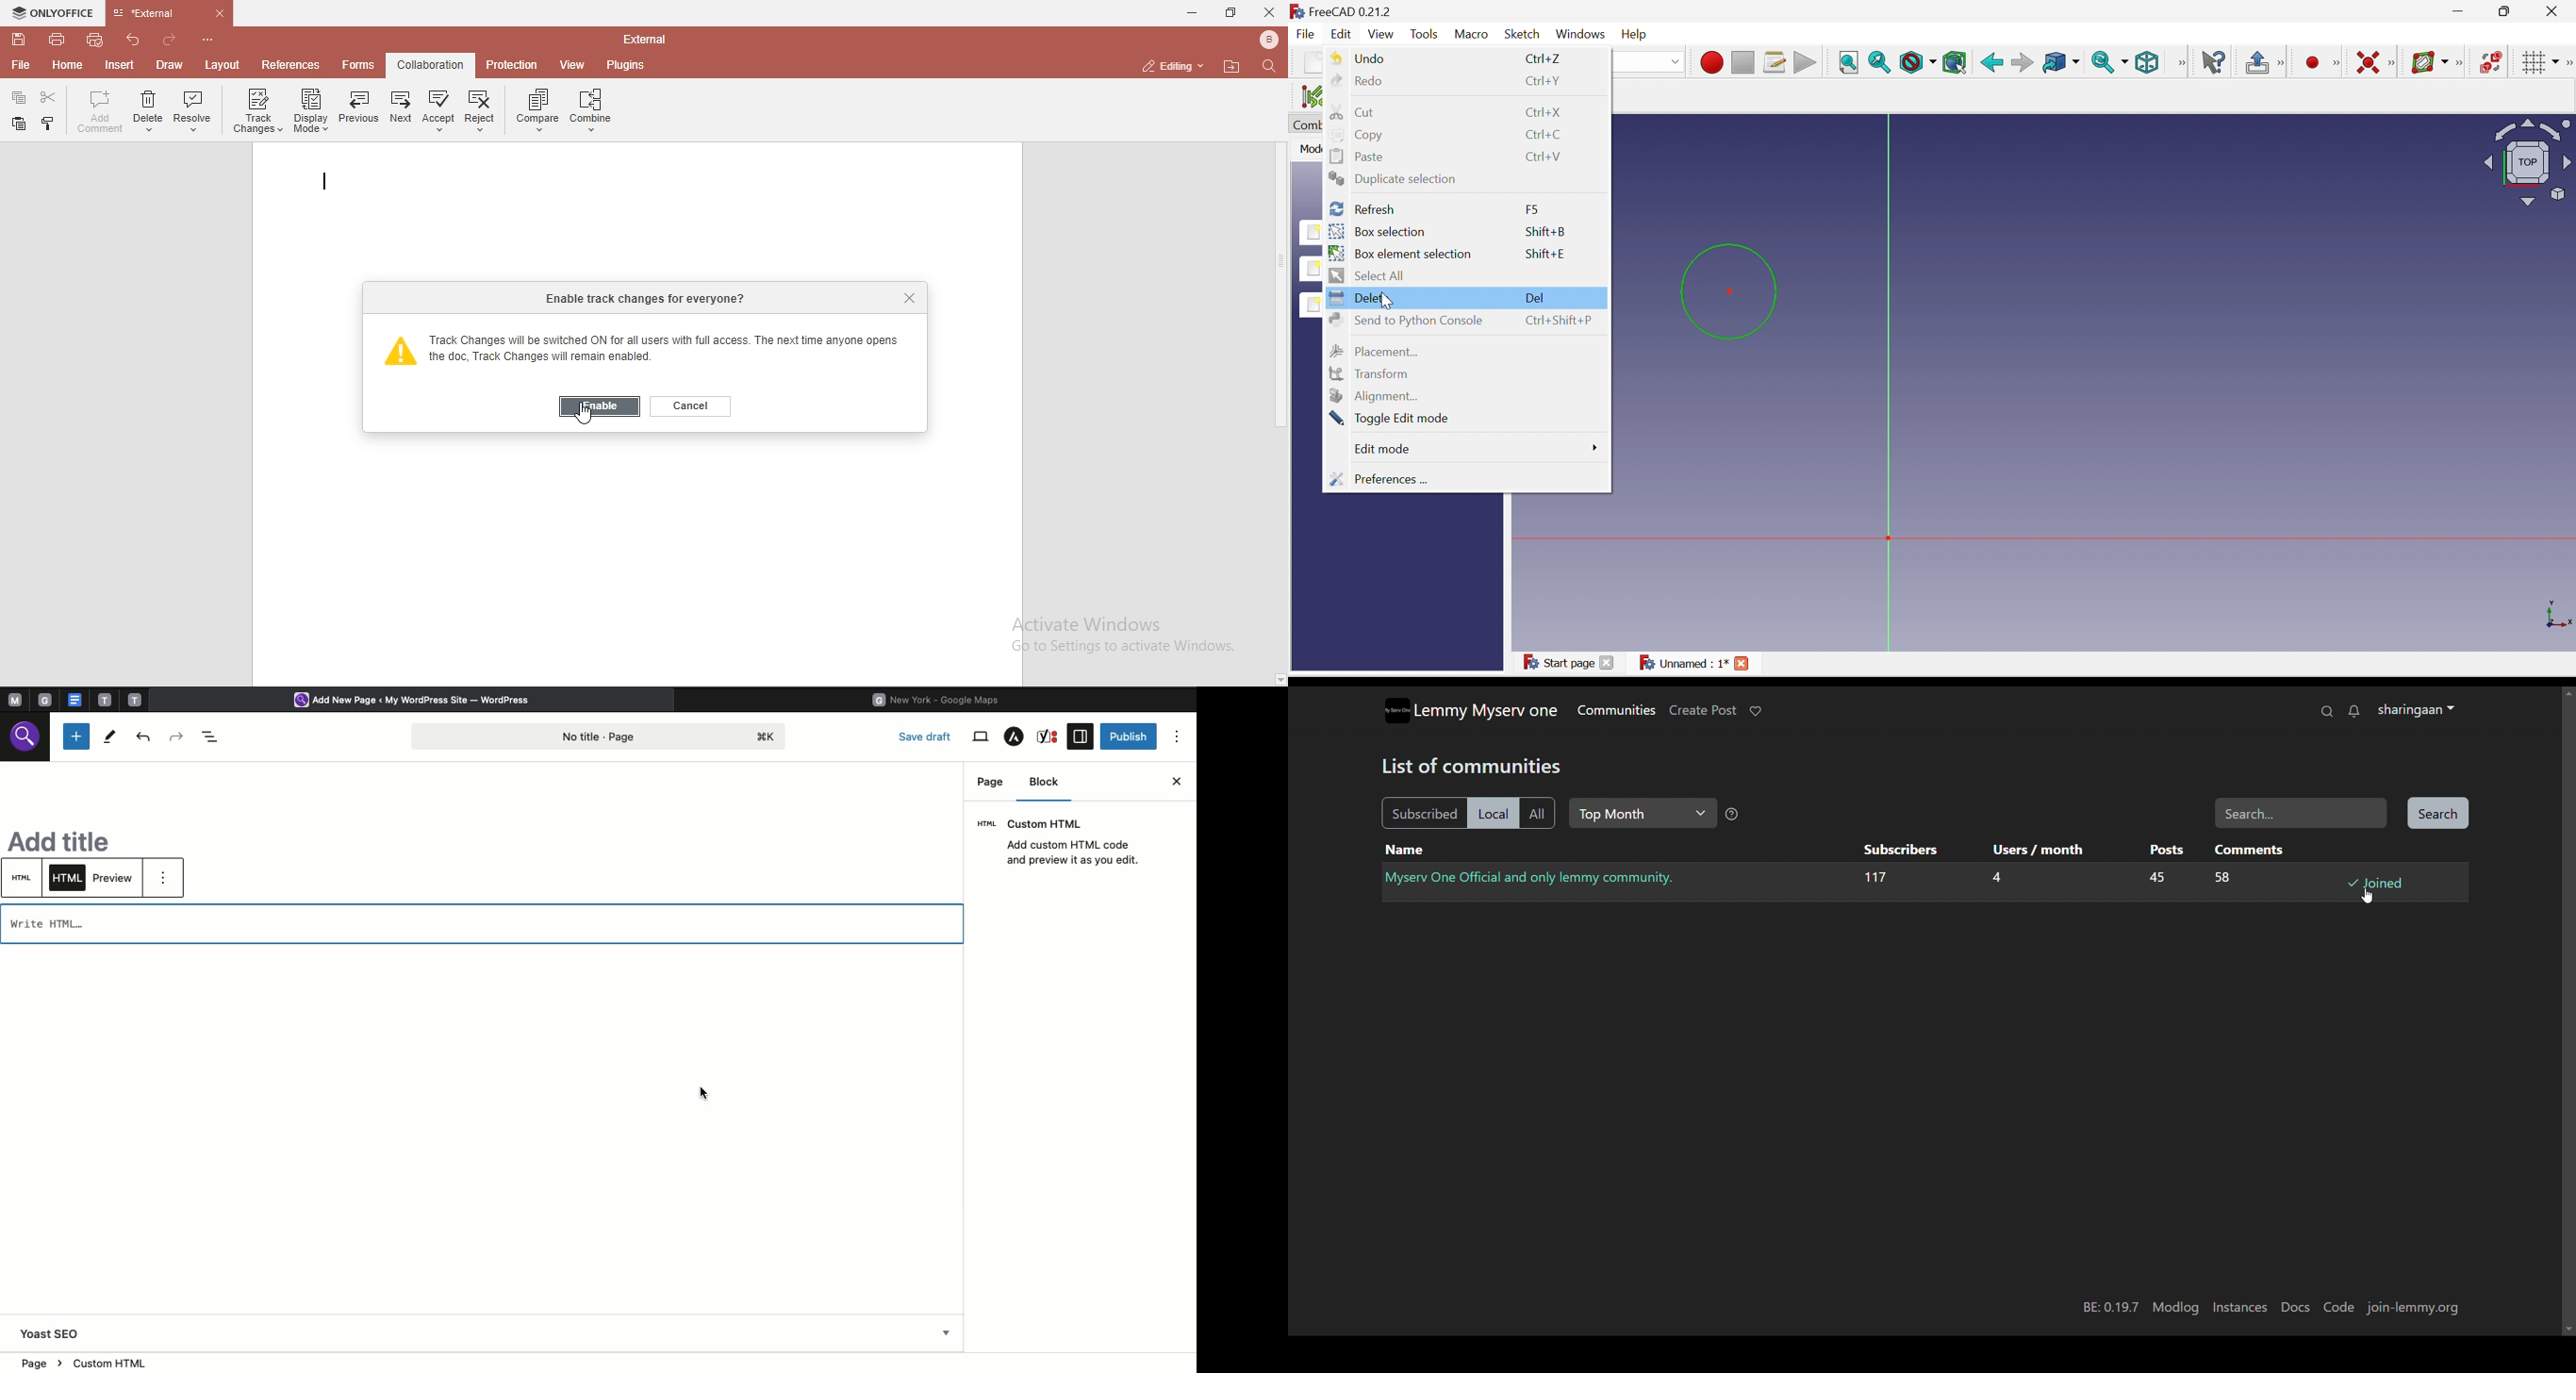  Describe the element at coordinates (1271, 13) in the screenshot. I see `close` at that location.